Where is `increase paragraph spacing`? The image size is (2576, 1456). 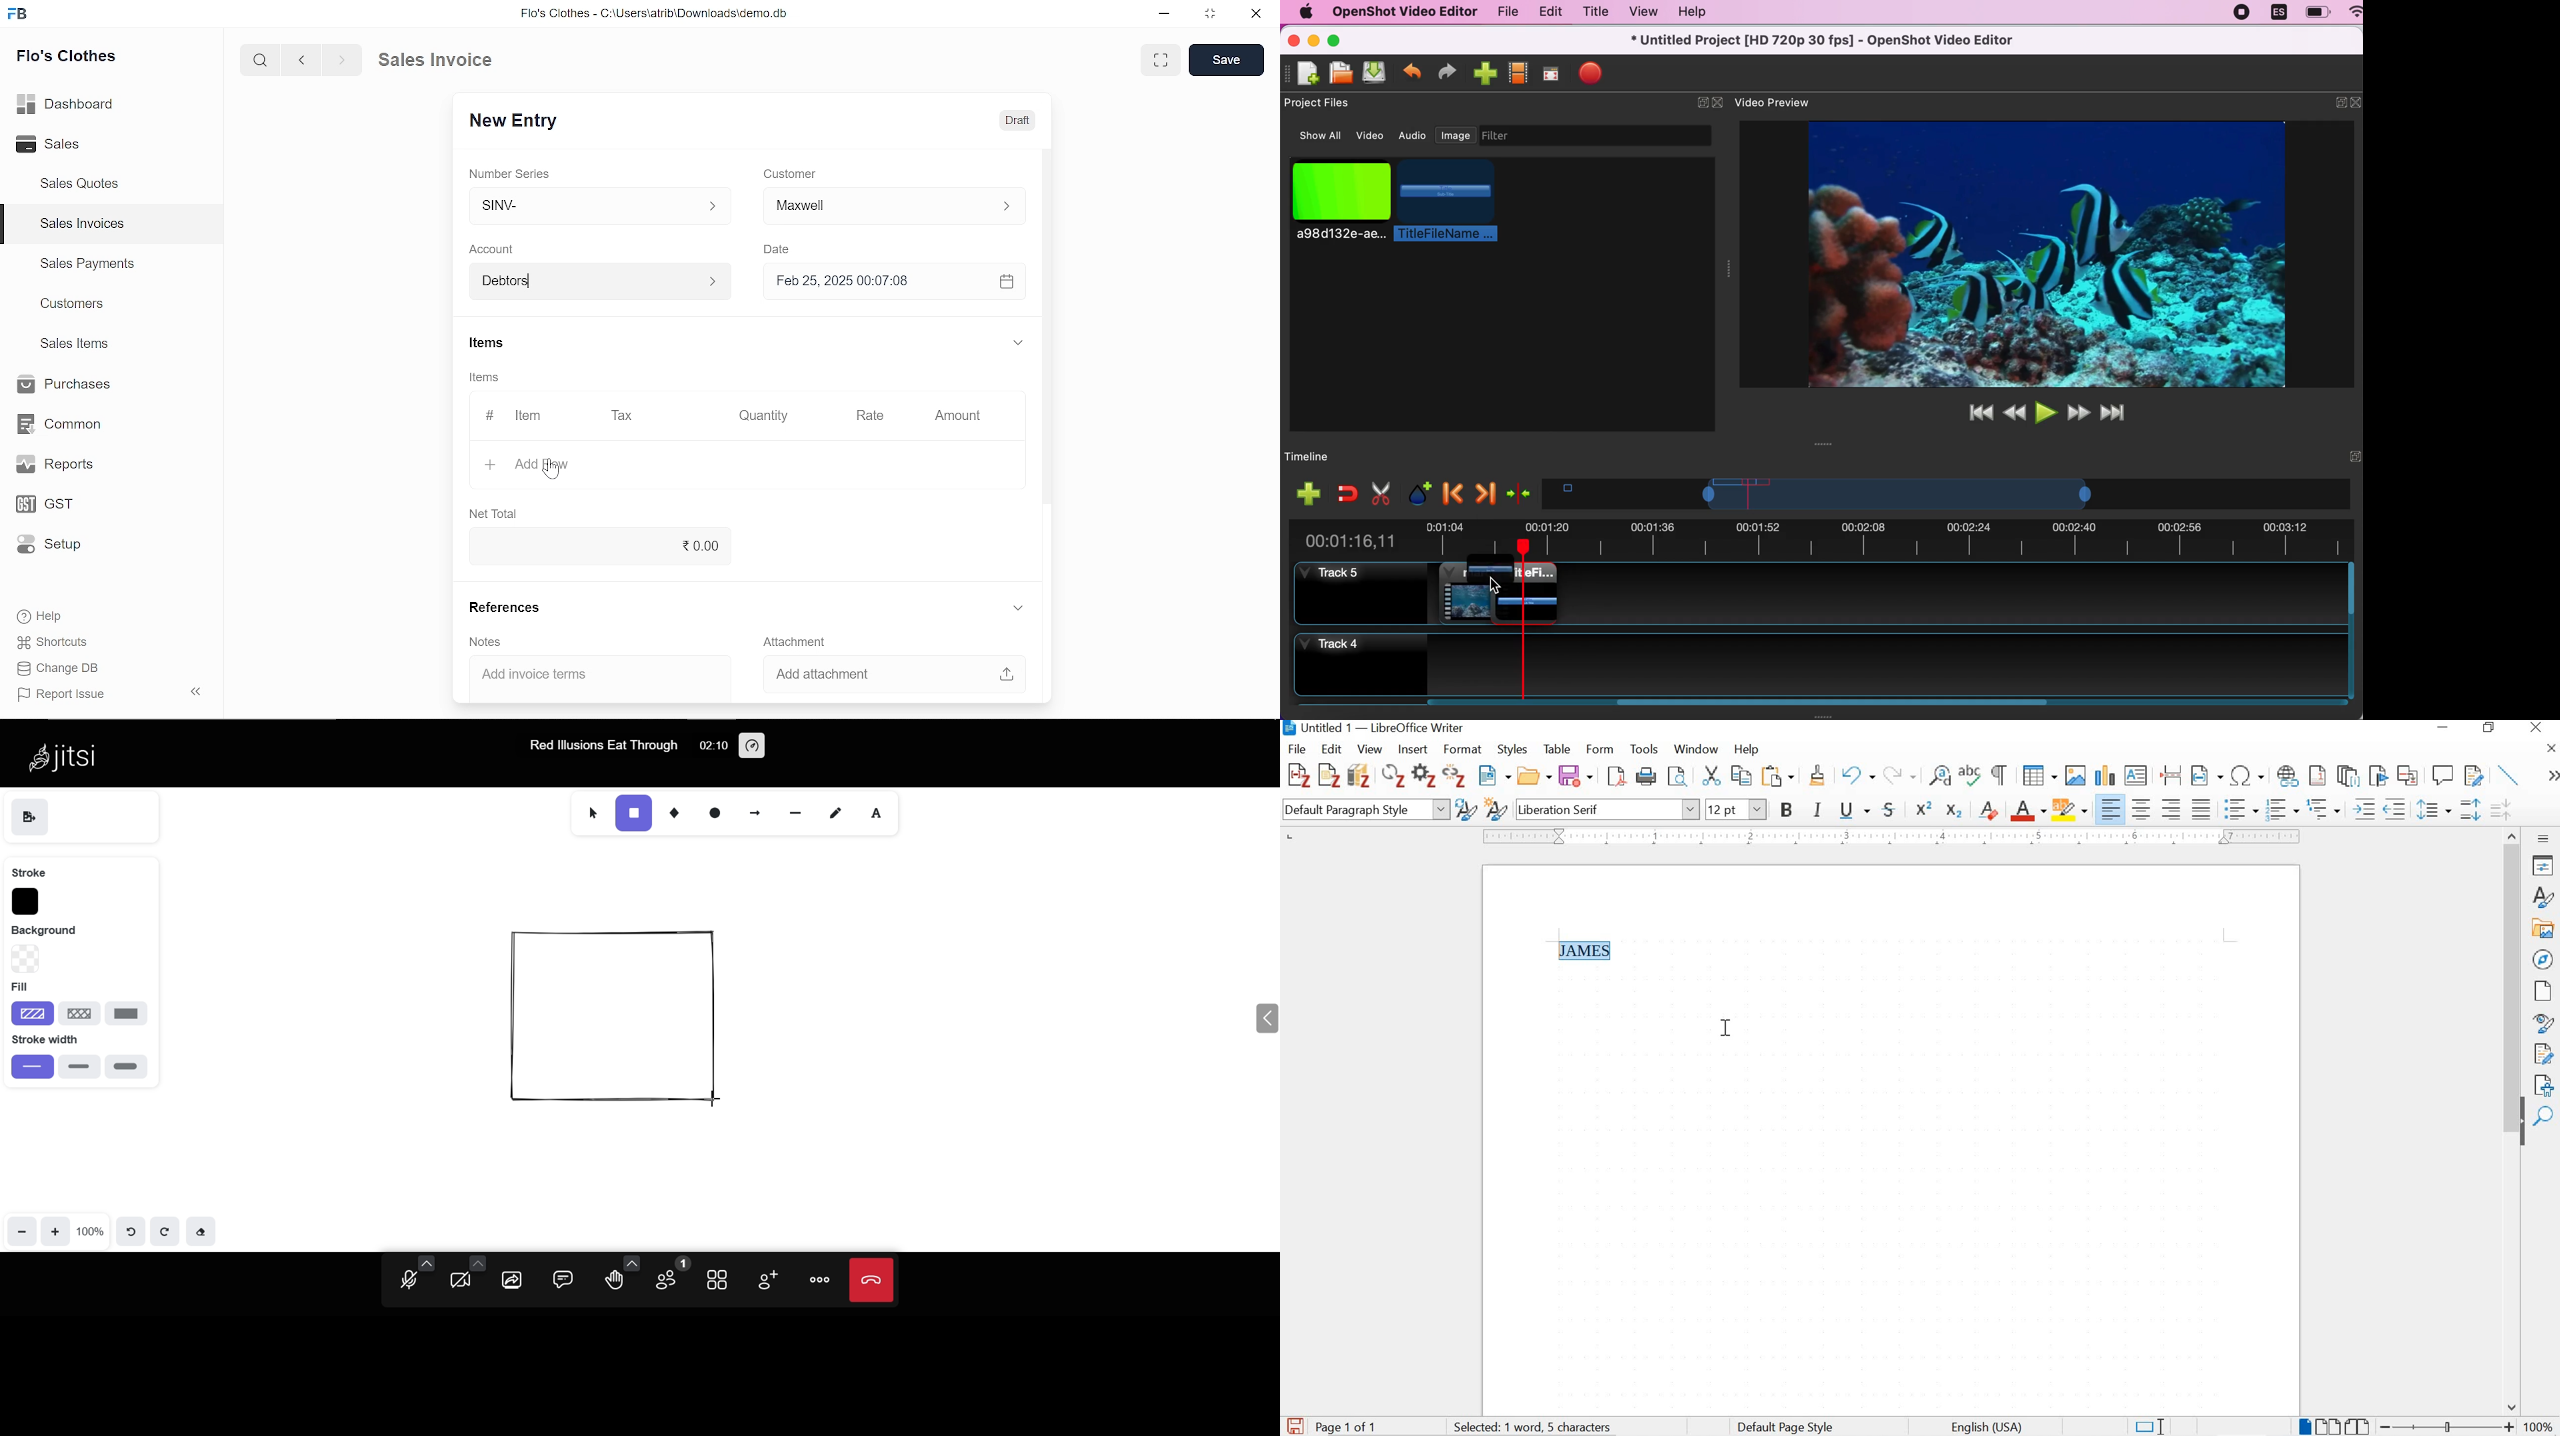 increase paragraph spacing is located at coordinates (2469, 811).